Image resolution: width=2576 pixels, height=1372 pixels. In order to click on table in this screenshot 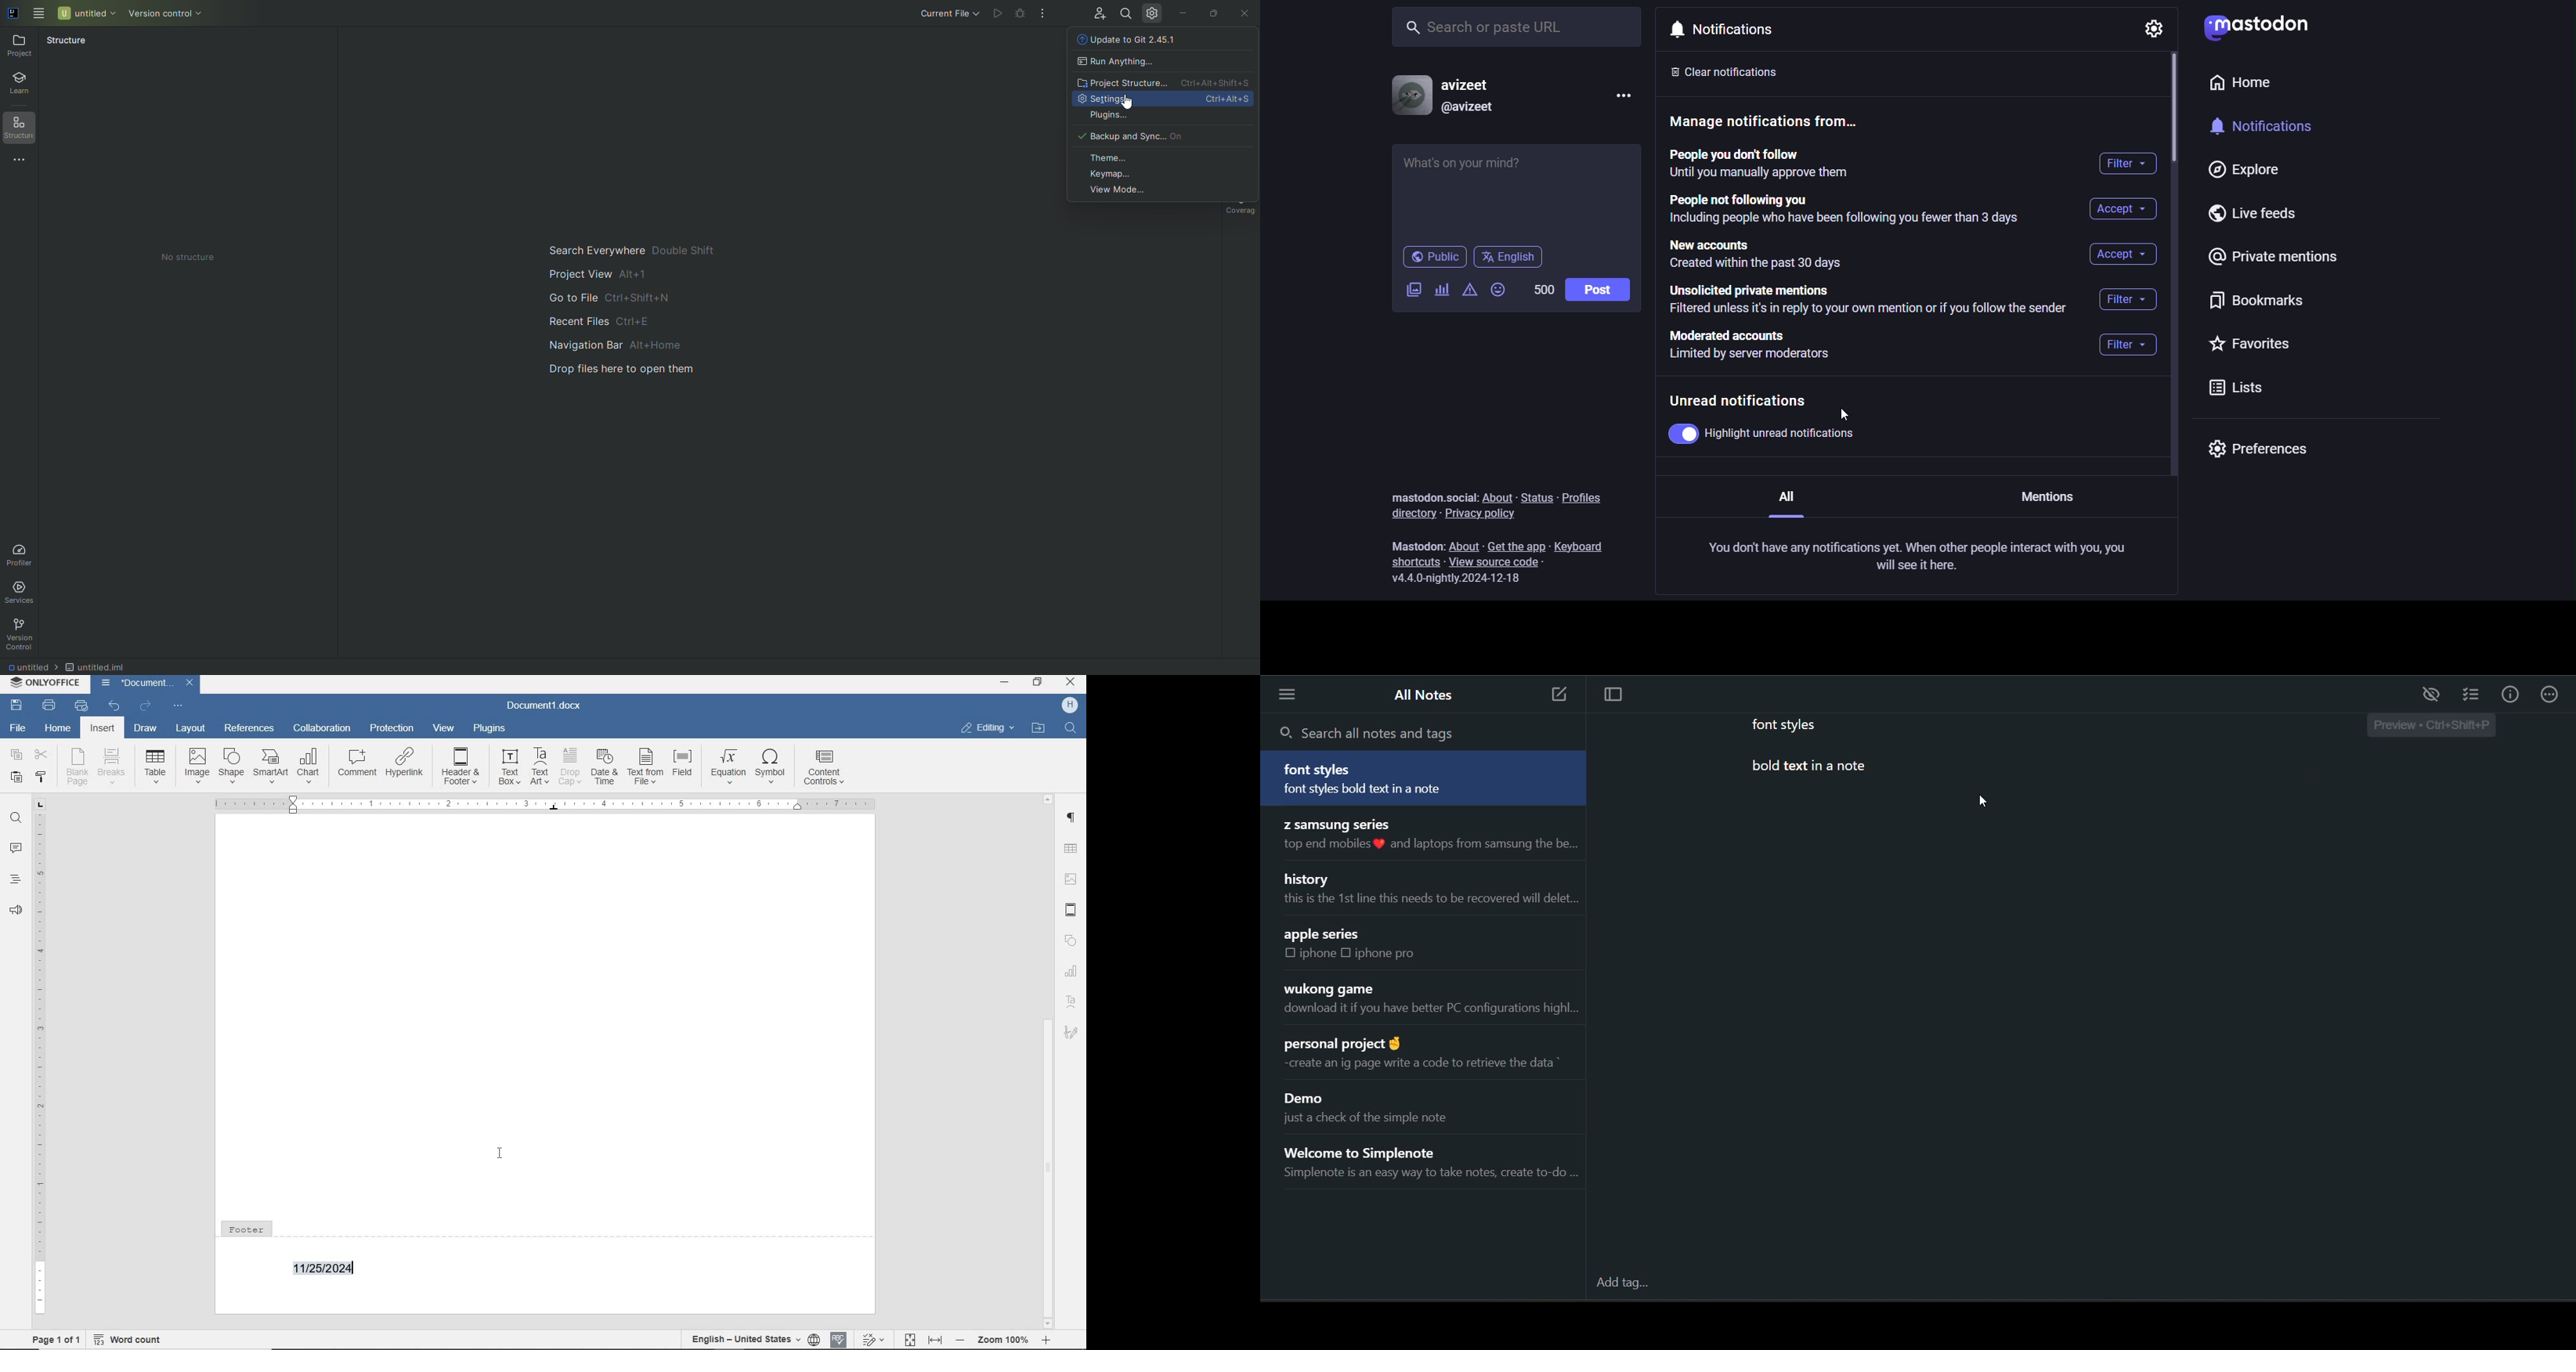, I will do `click(1072, 848)`.